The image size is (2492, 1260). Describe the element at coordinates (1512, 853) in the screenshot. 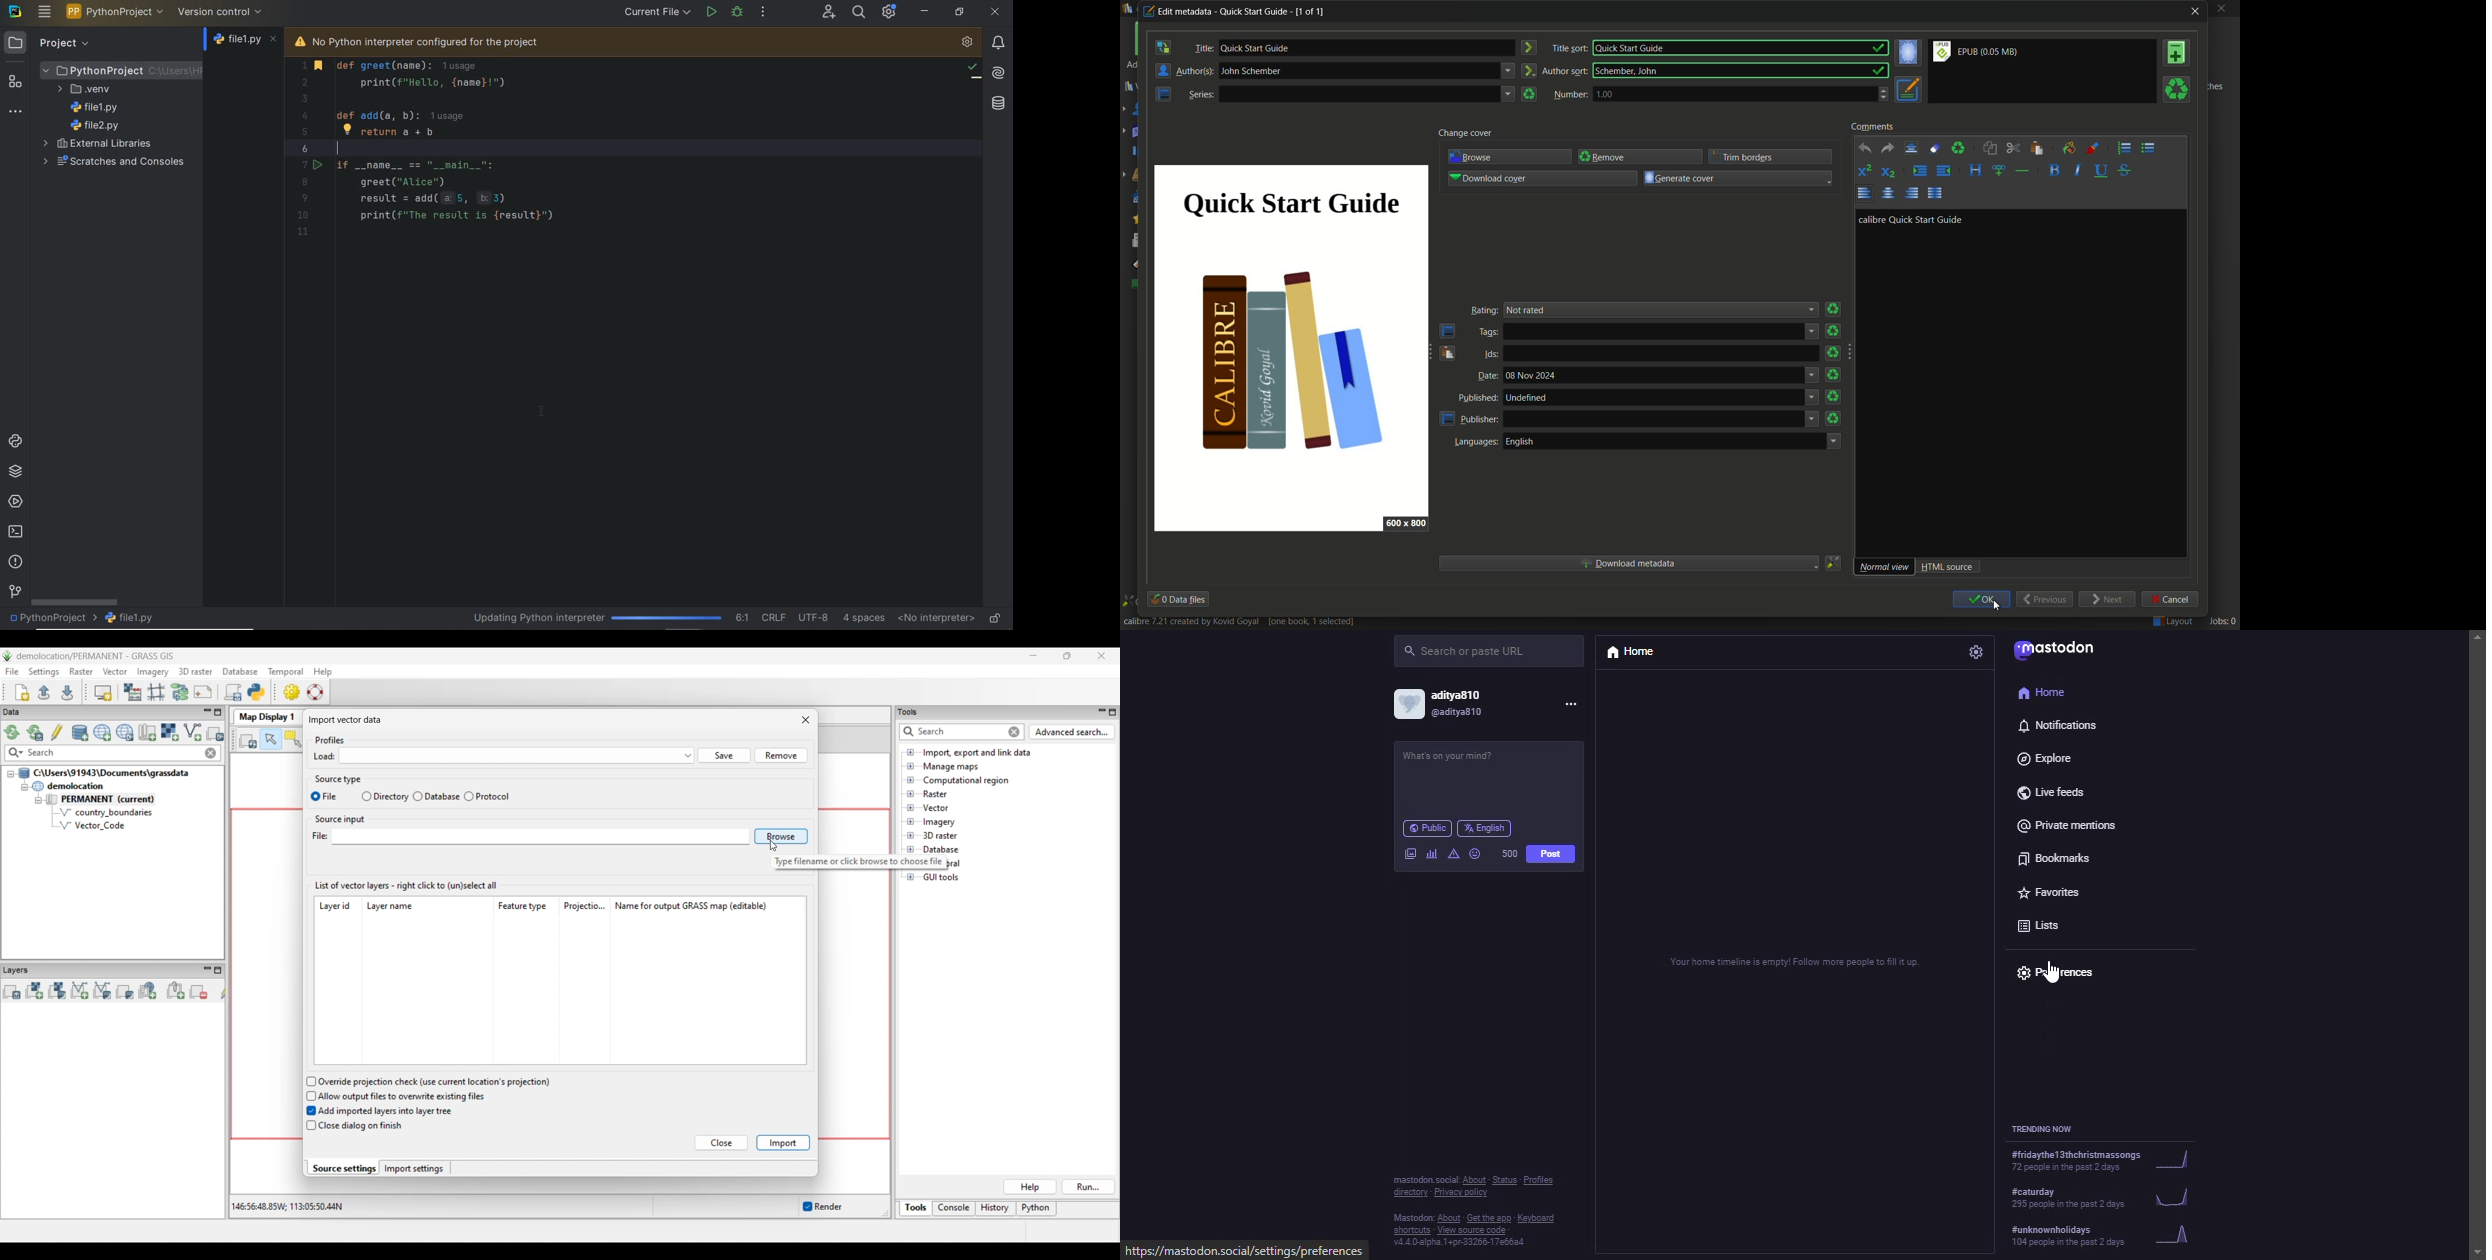

I see `500` at that location.